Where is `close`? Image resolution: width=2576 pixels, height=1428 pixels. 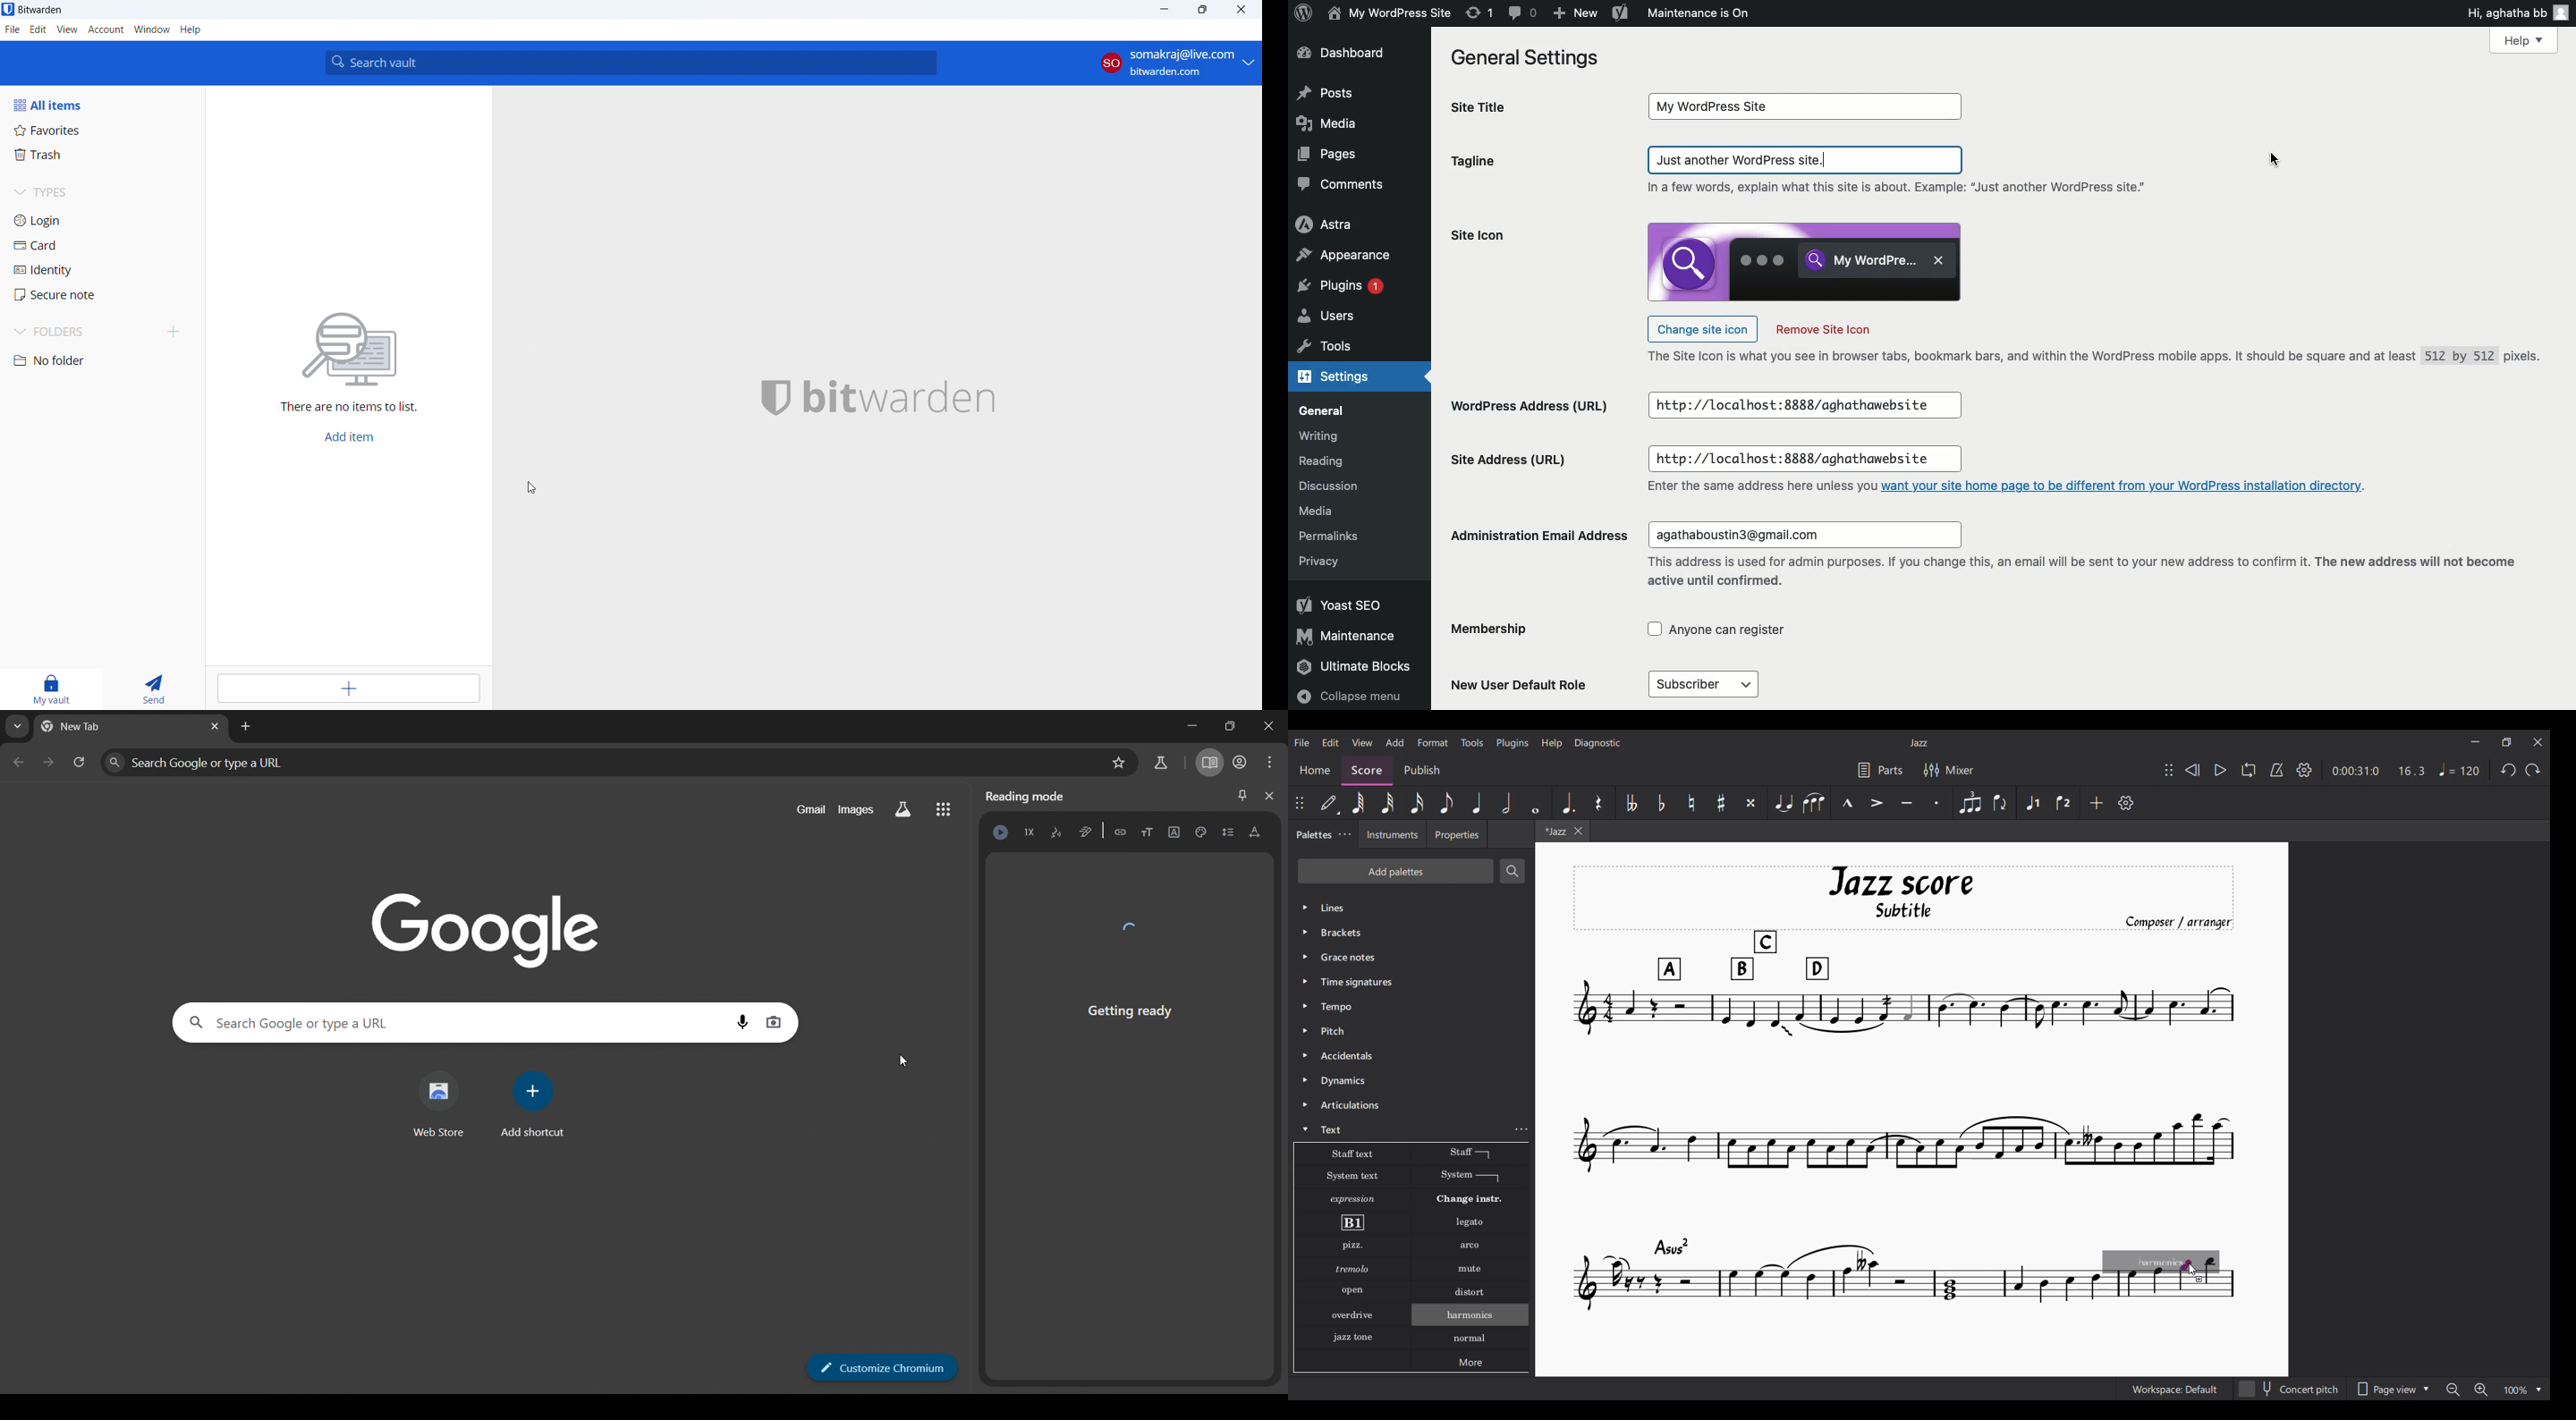
close is located at coordinates (1241, 10).